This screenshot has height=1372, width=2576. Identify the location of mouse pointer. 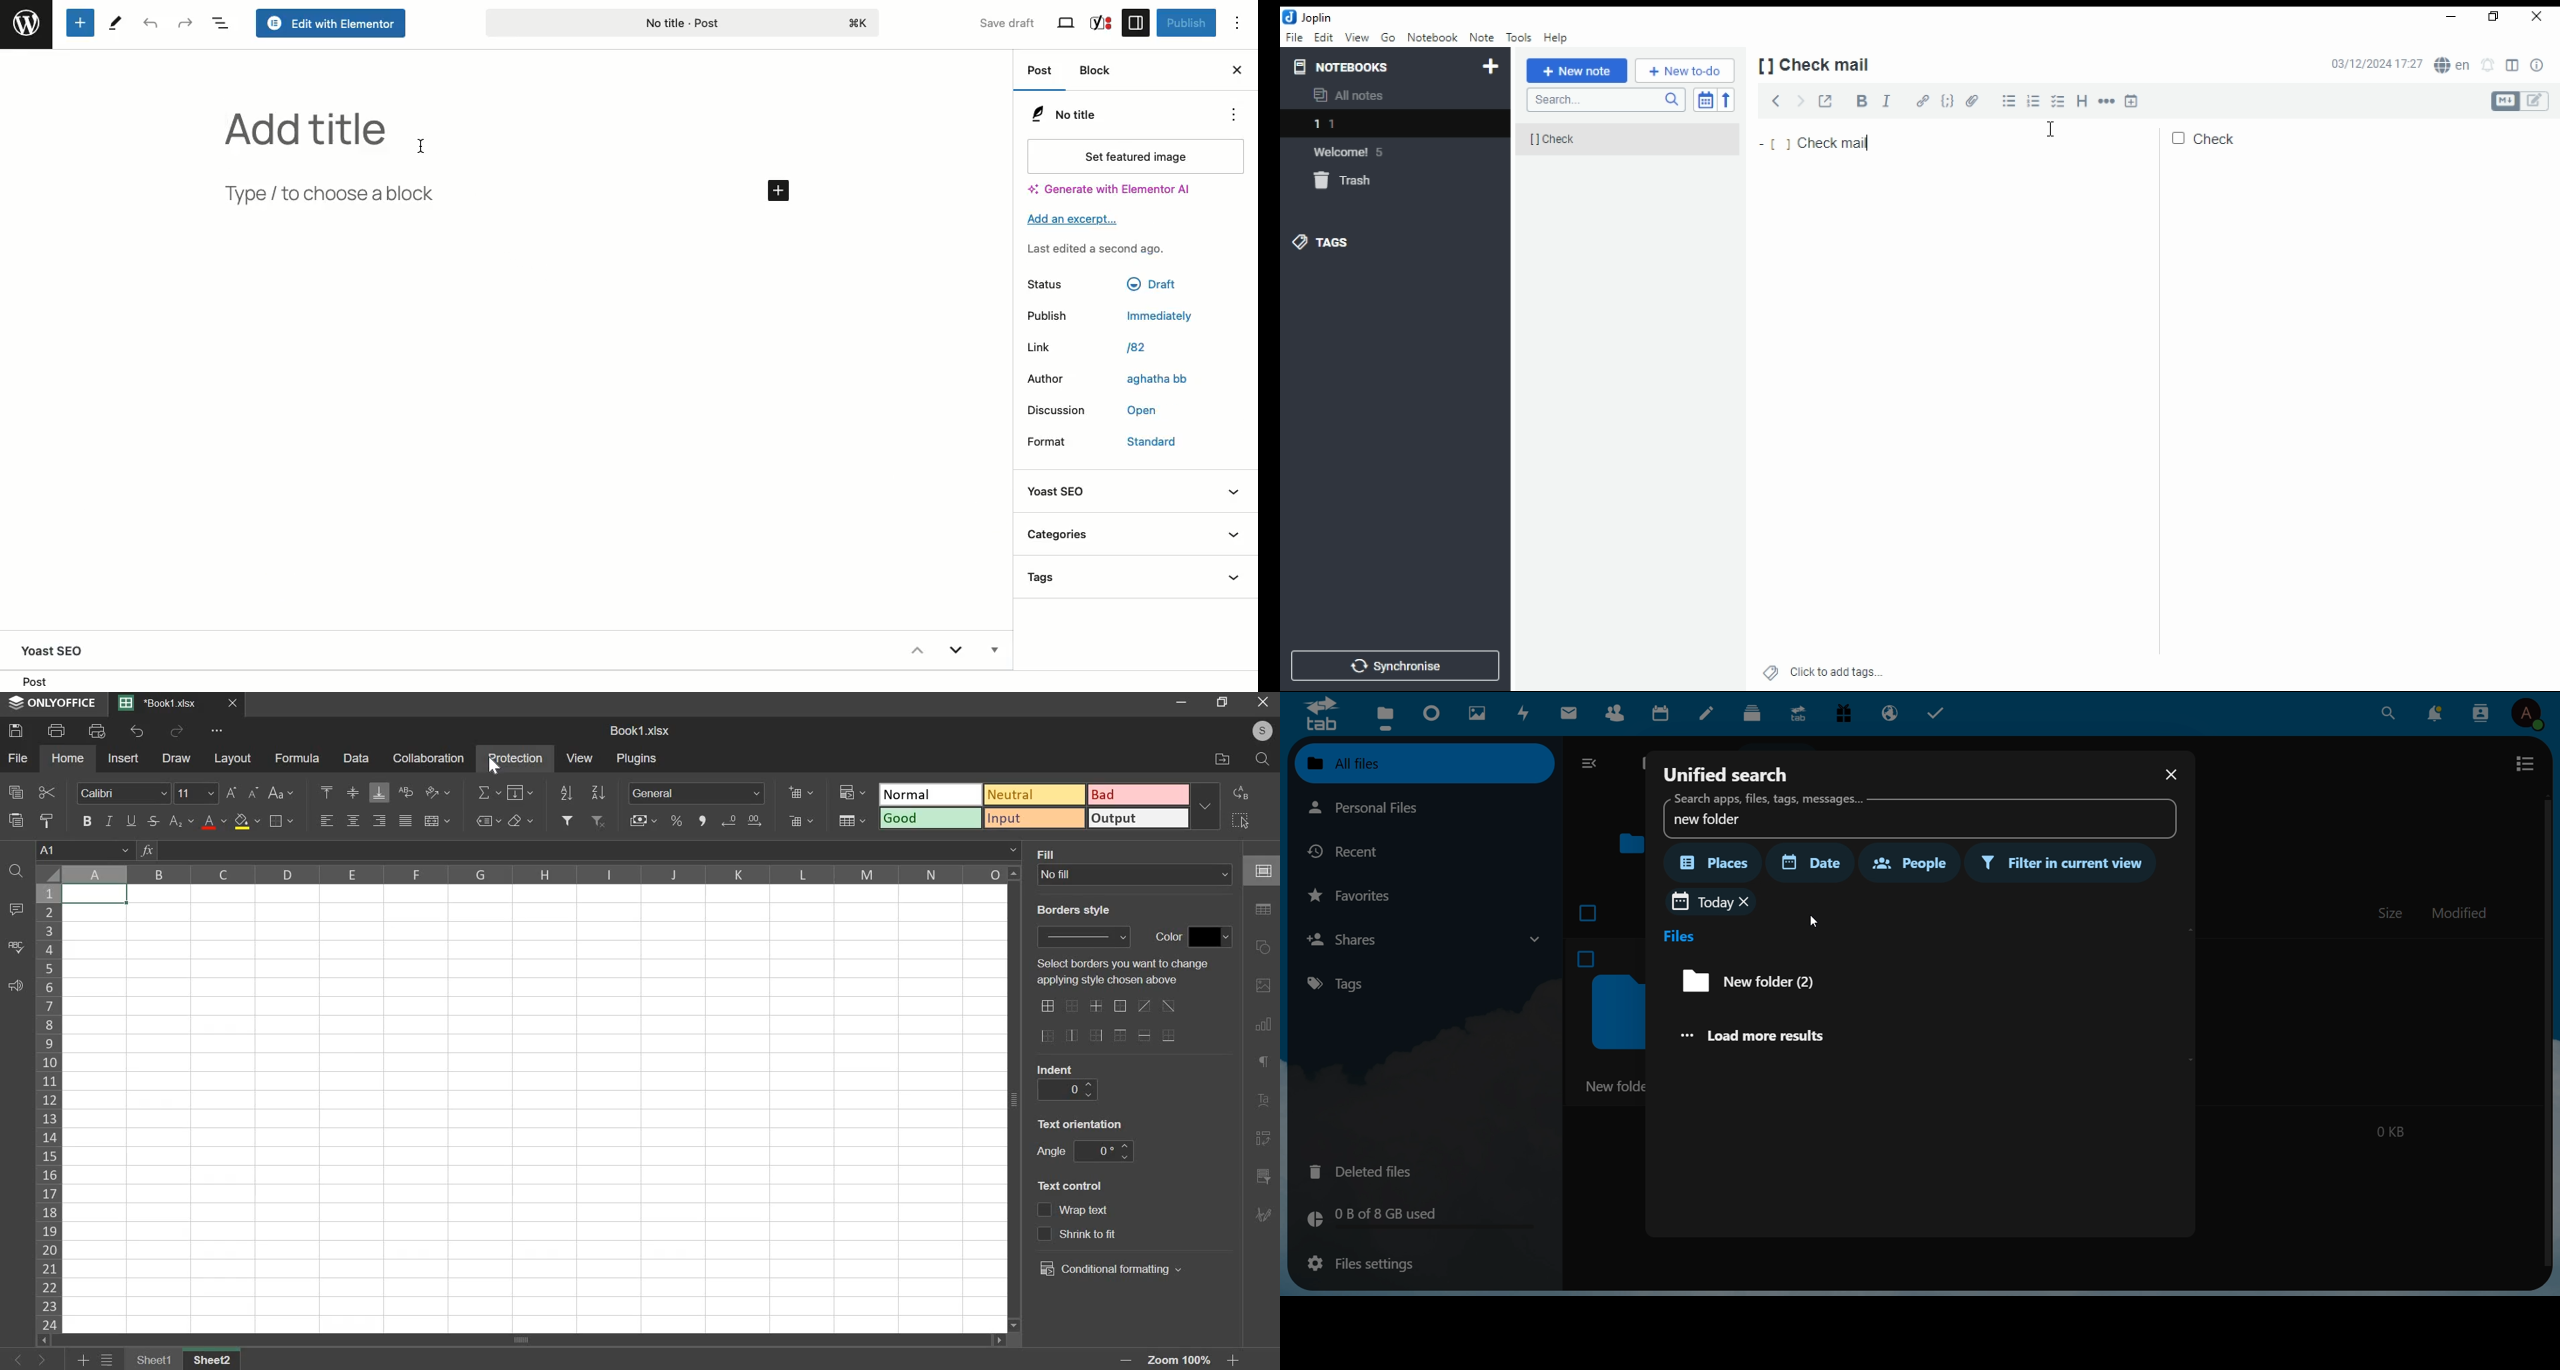
(2051, 128).